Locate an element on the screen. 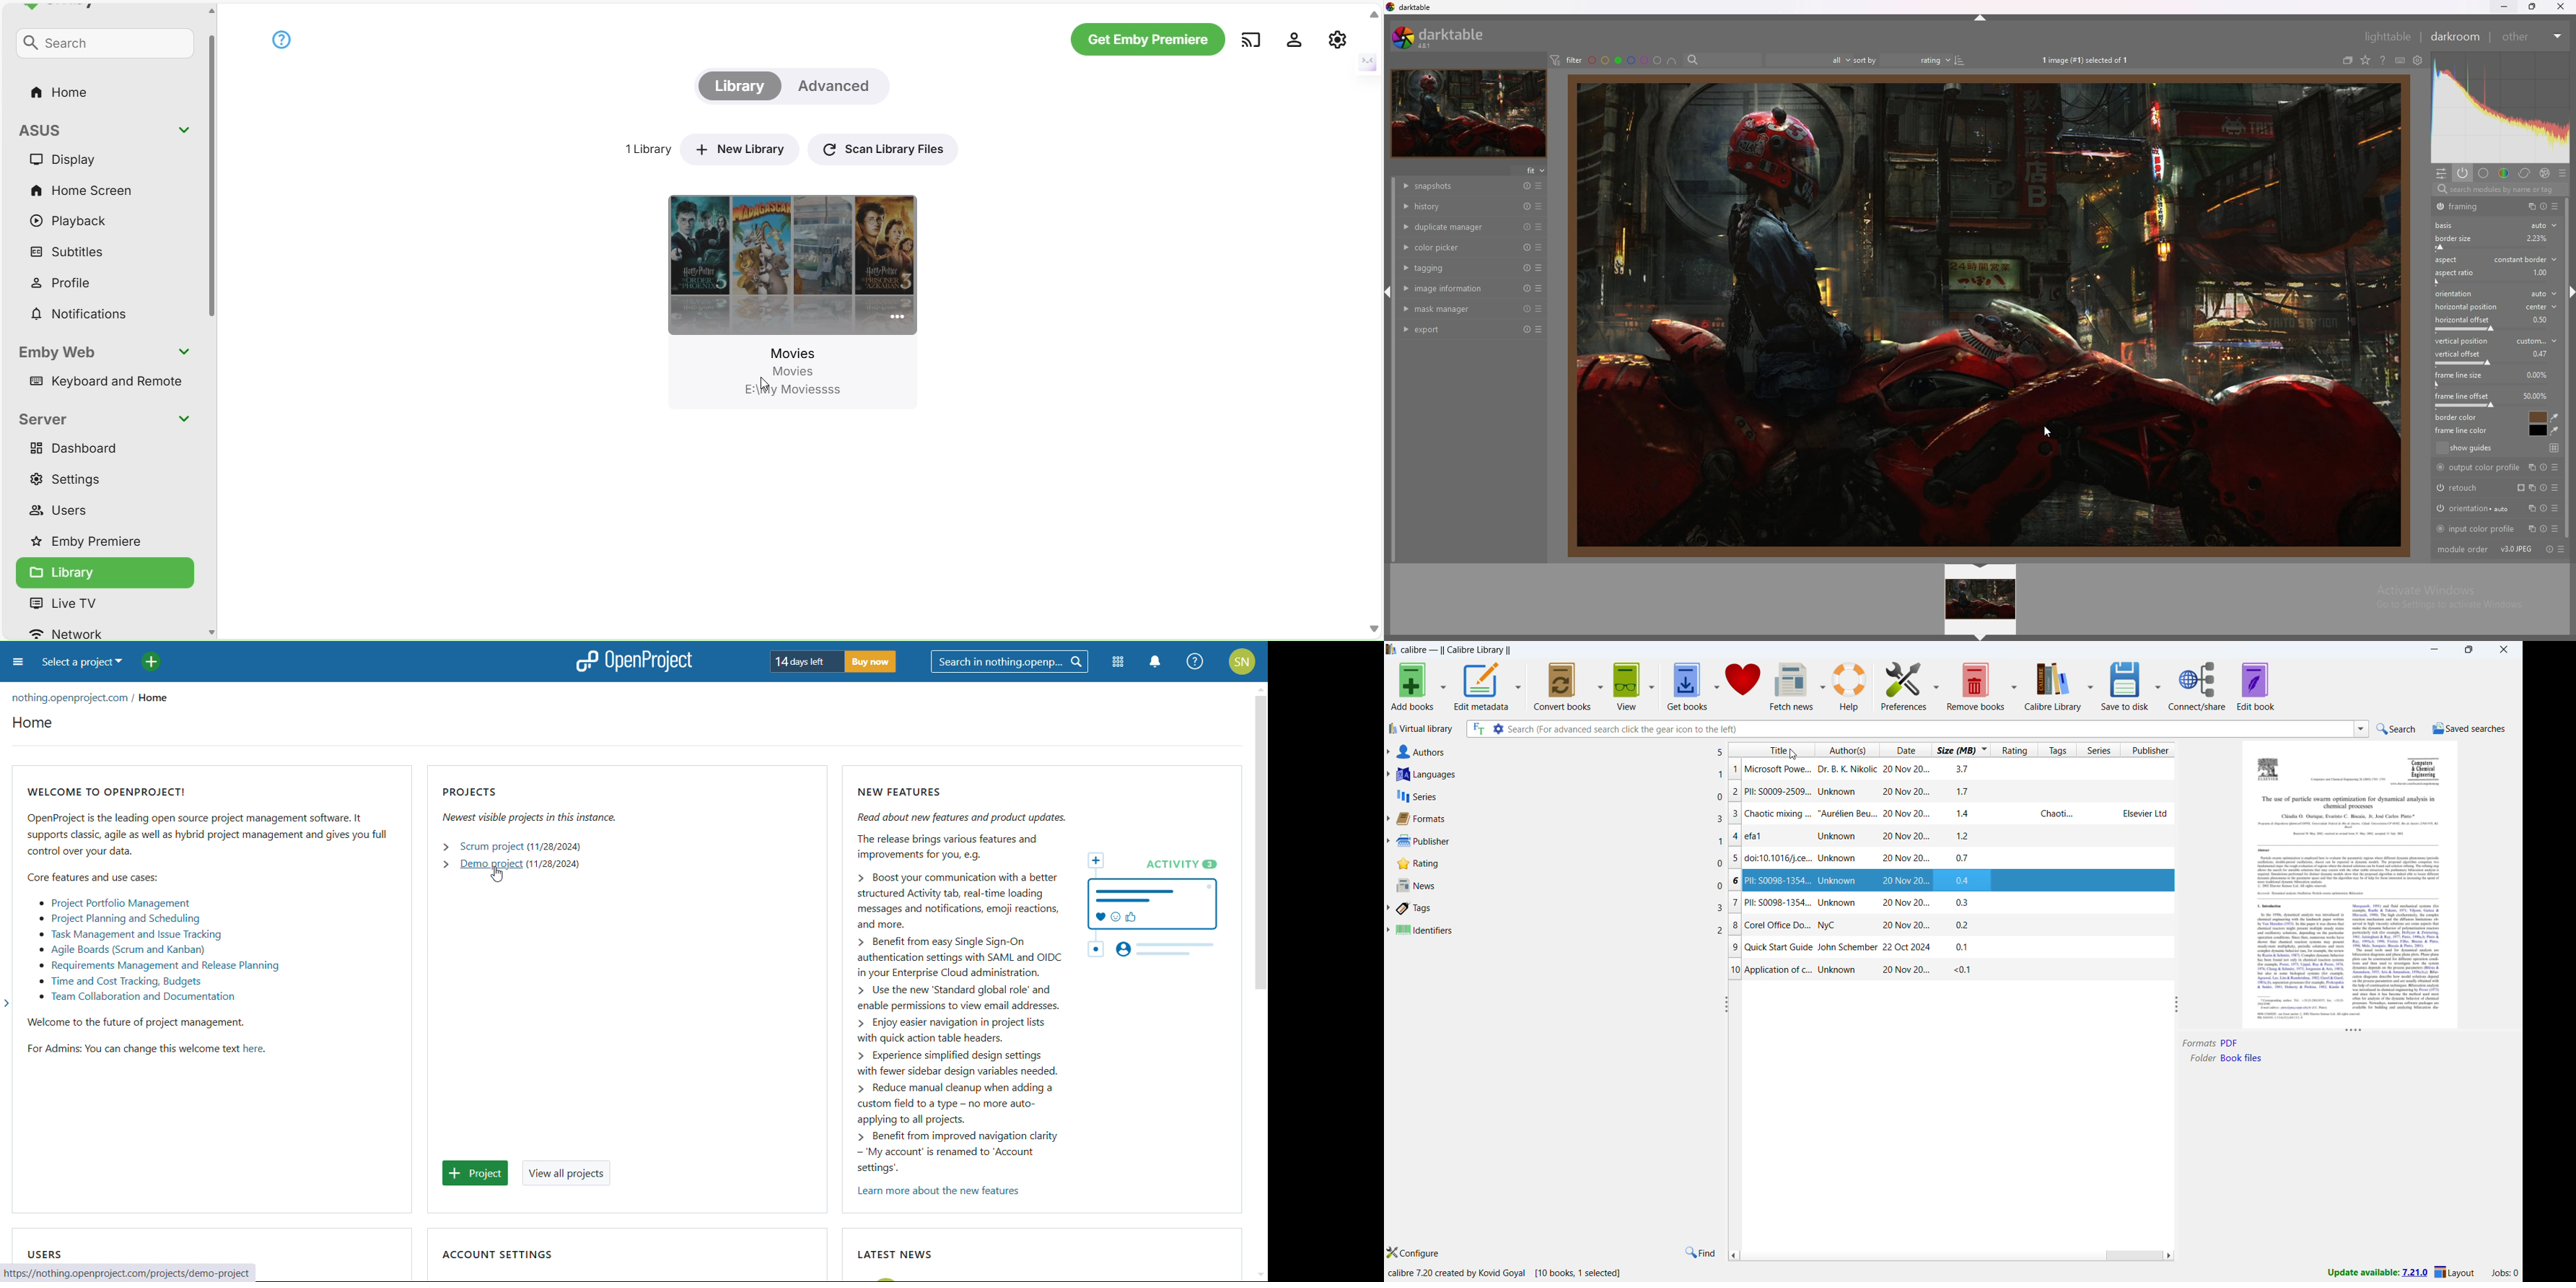 The height and width of the screenshot is (1288, 2576). move down is located at coordinates (211, 631).